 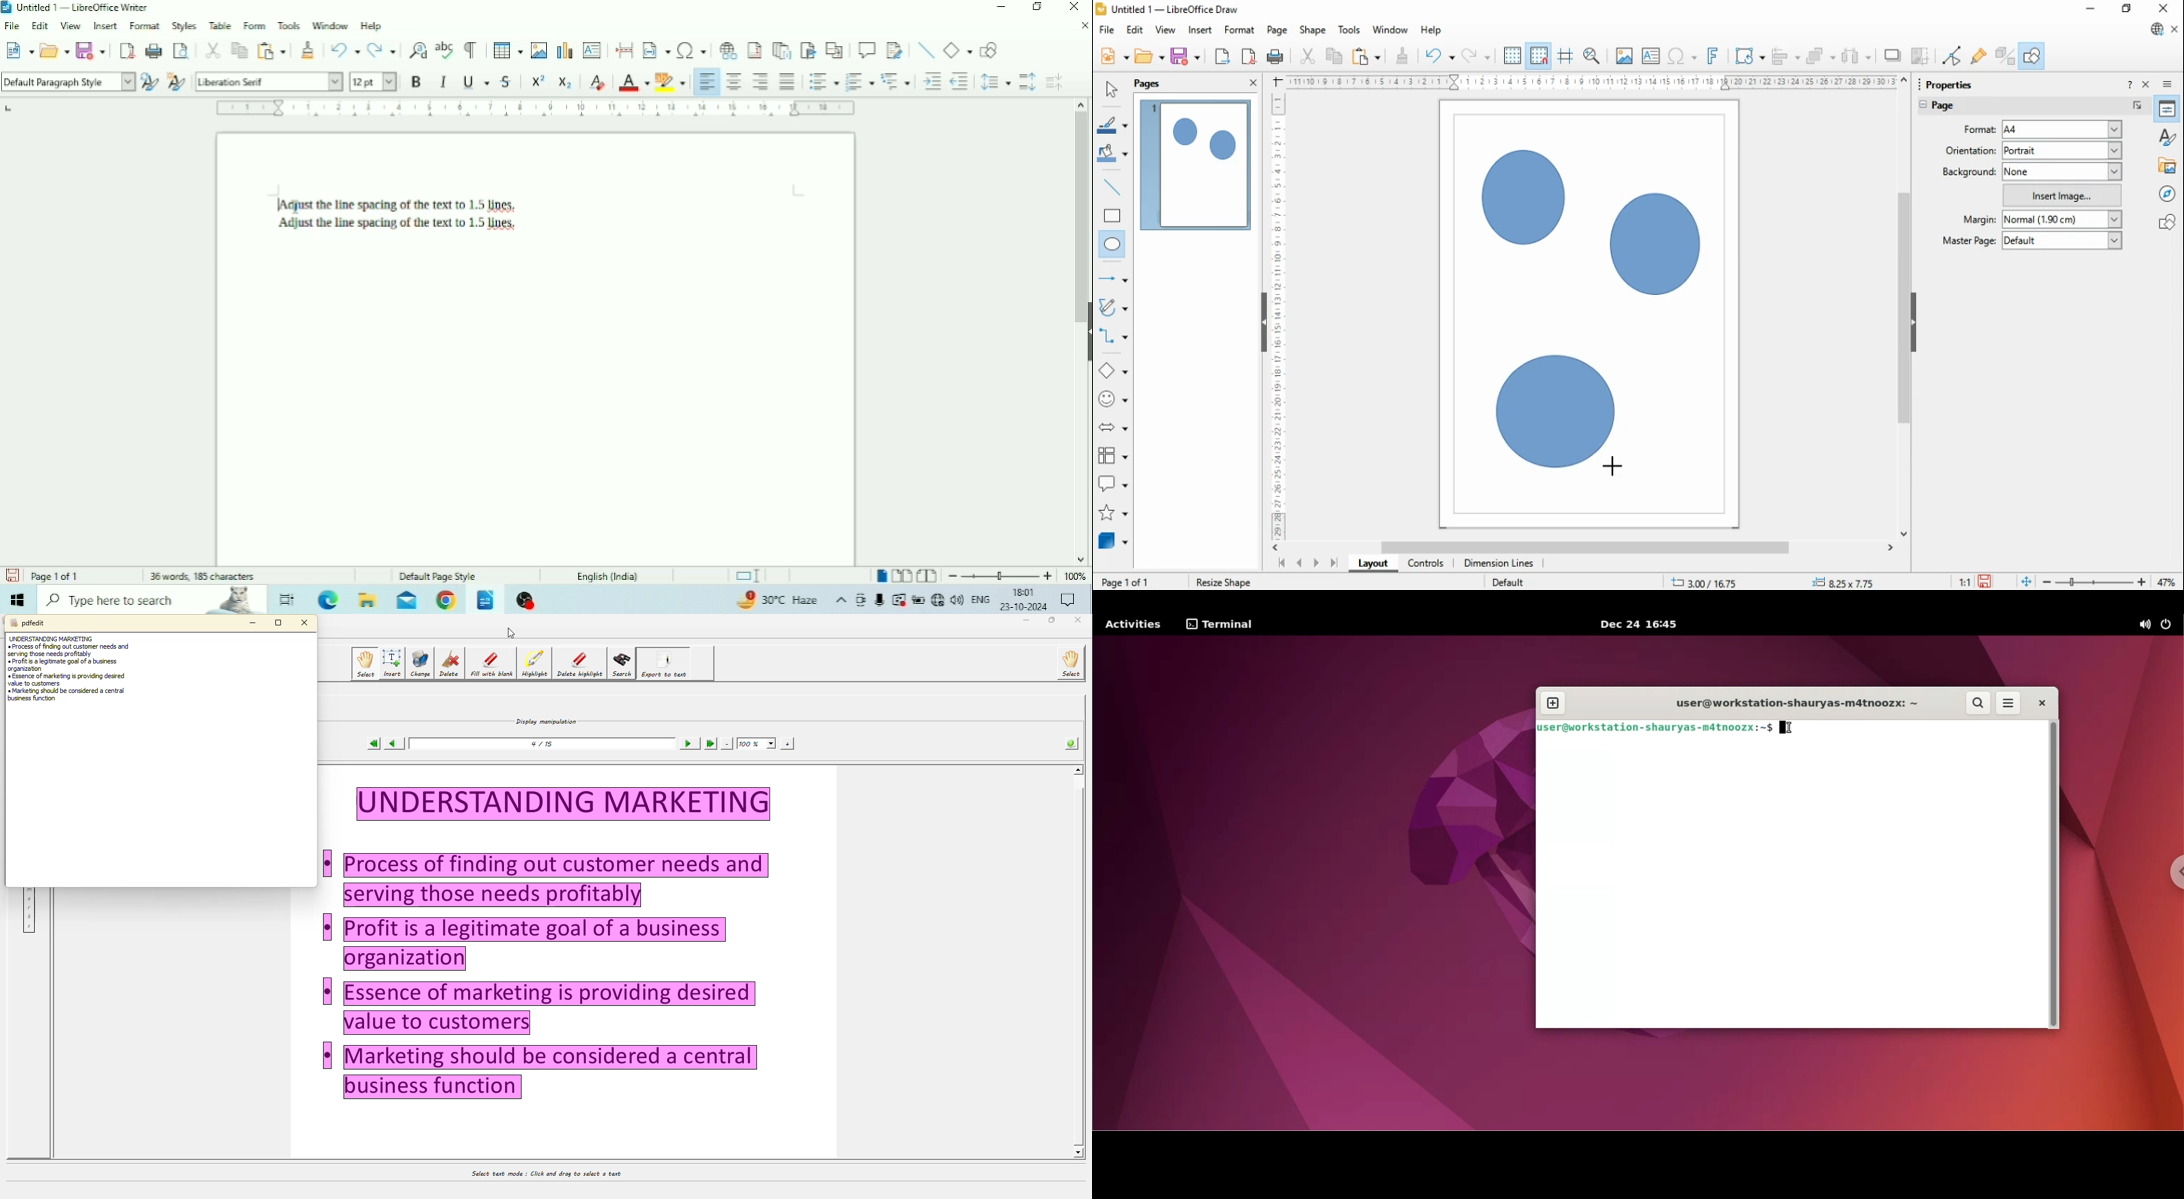 What do you see at coordinates (239, 49) in the screenshot?
I see `Copy` at bounding box center [239, 49].